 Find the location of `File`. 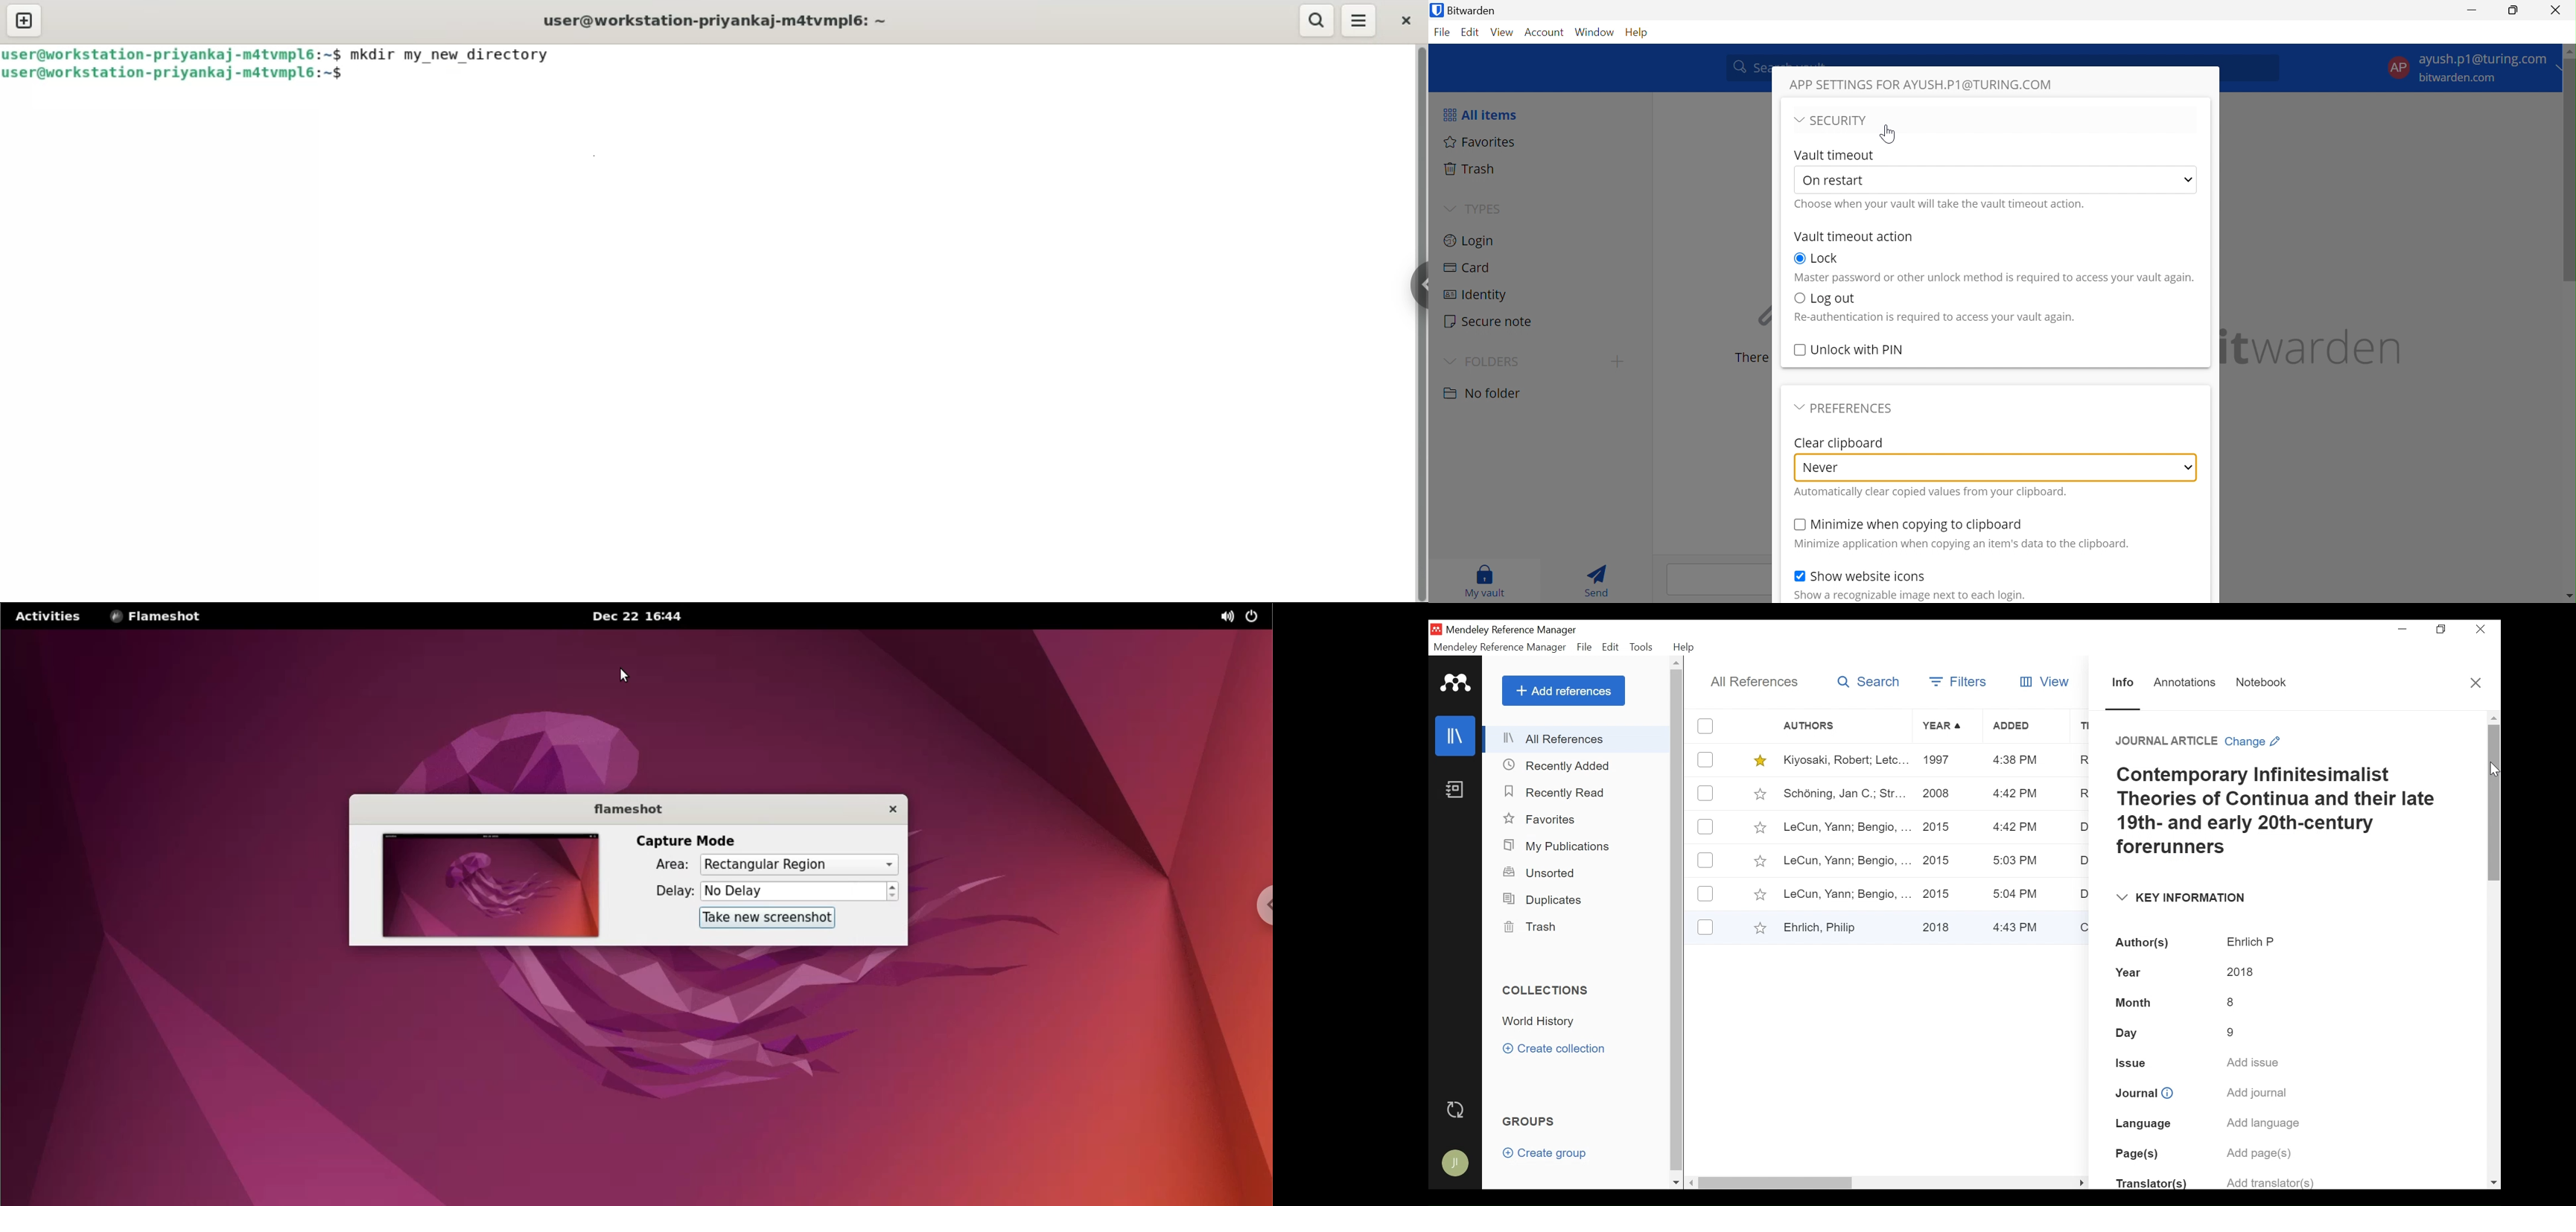

File is located at coordinates (1585, 647).